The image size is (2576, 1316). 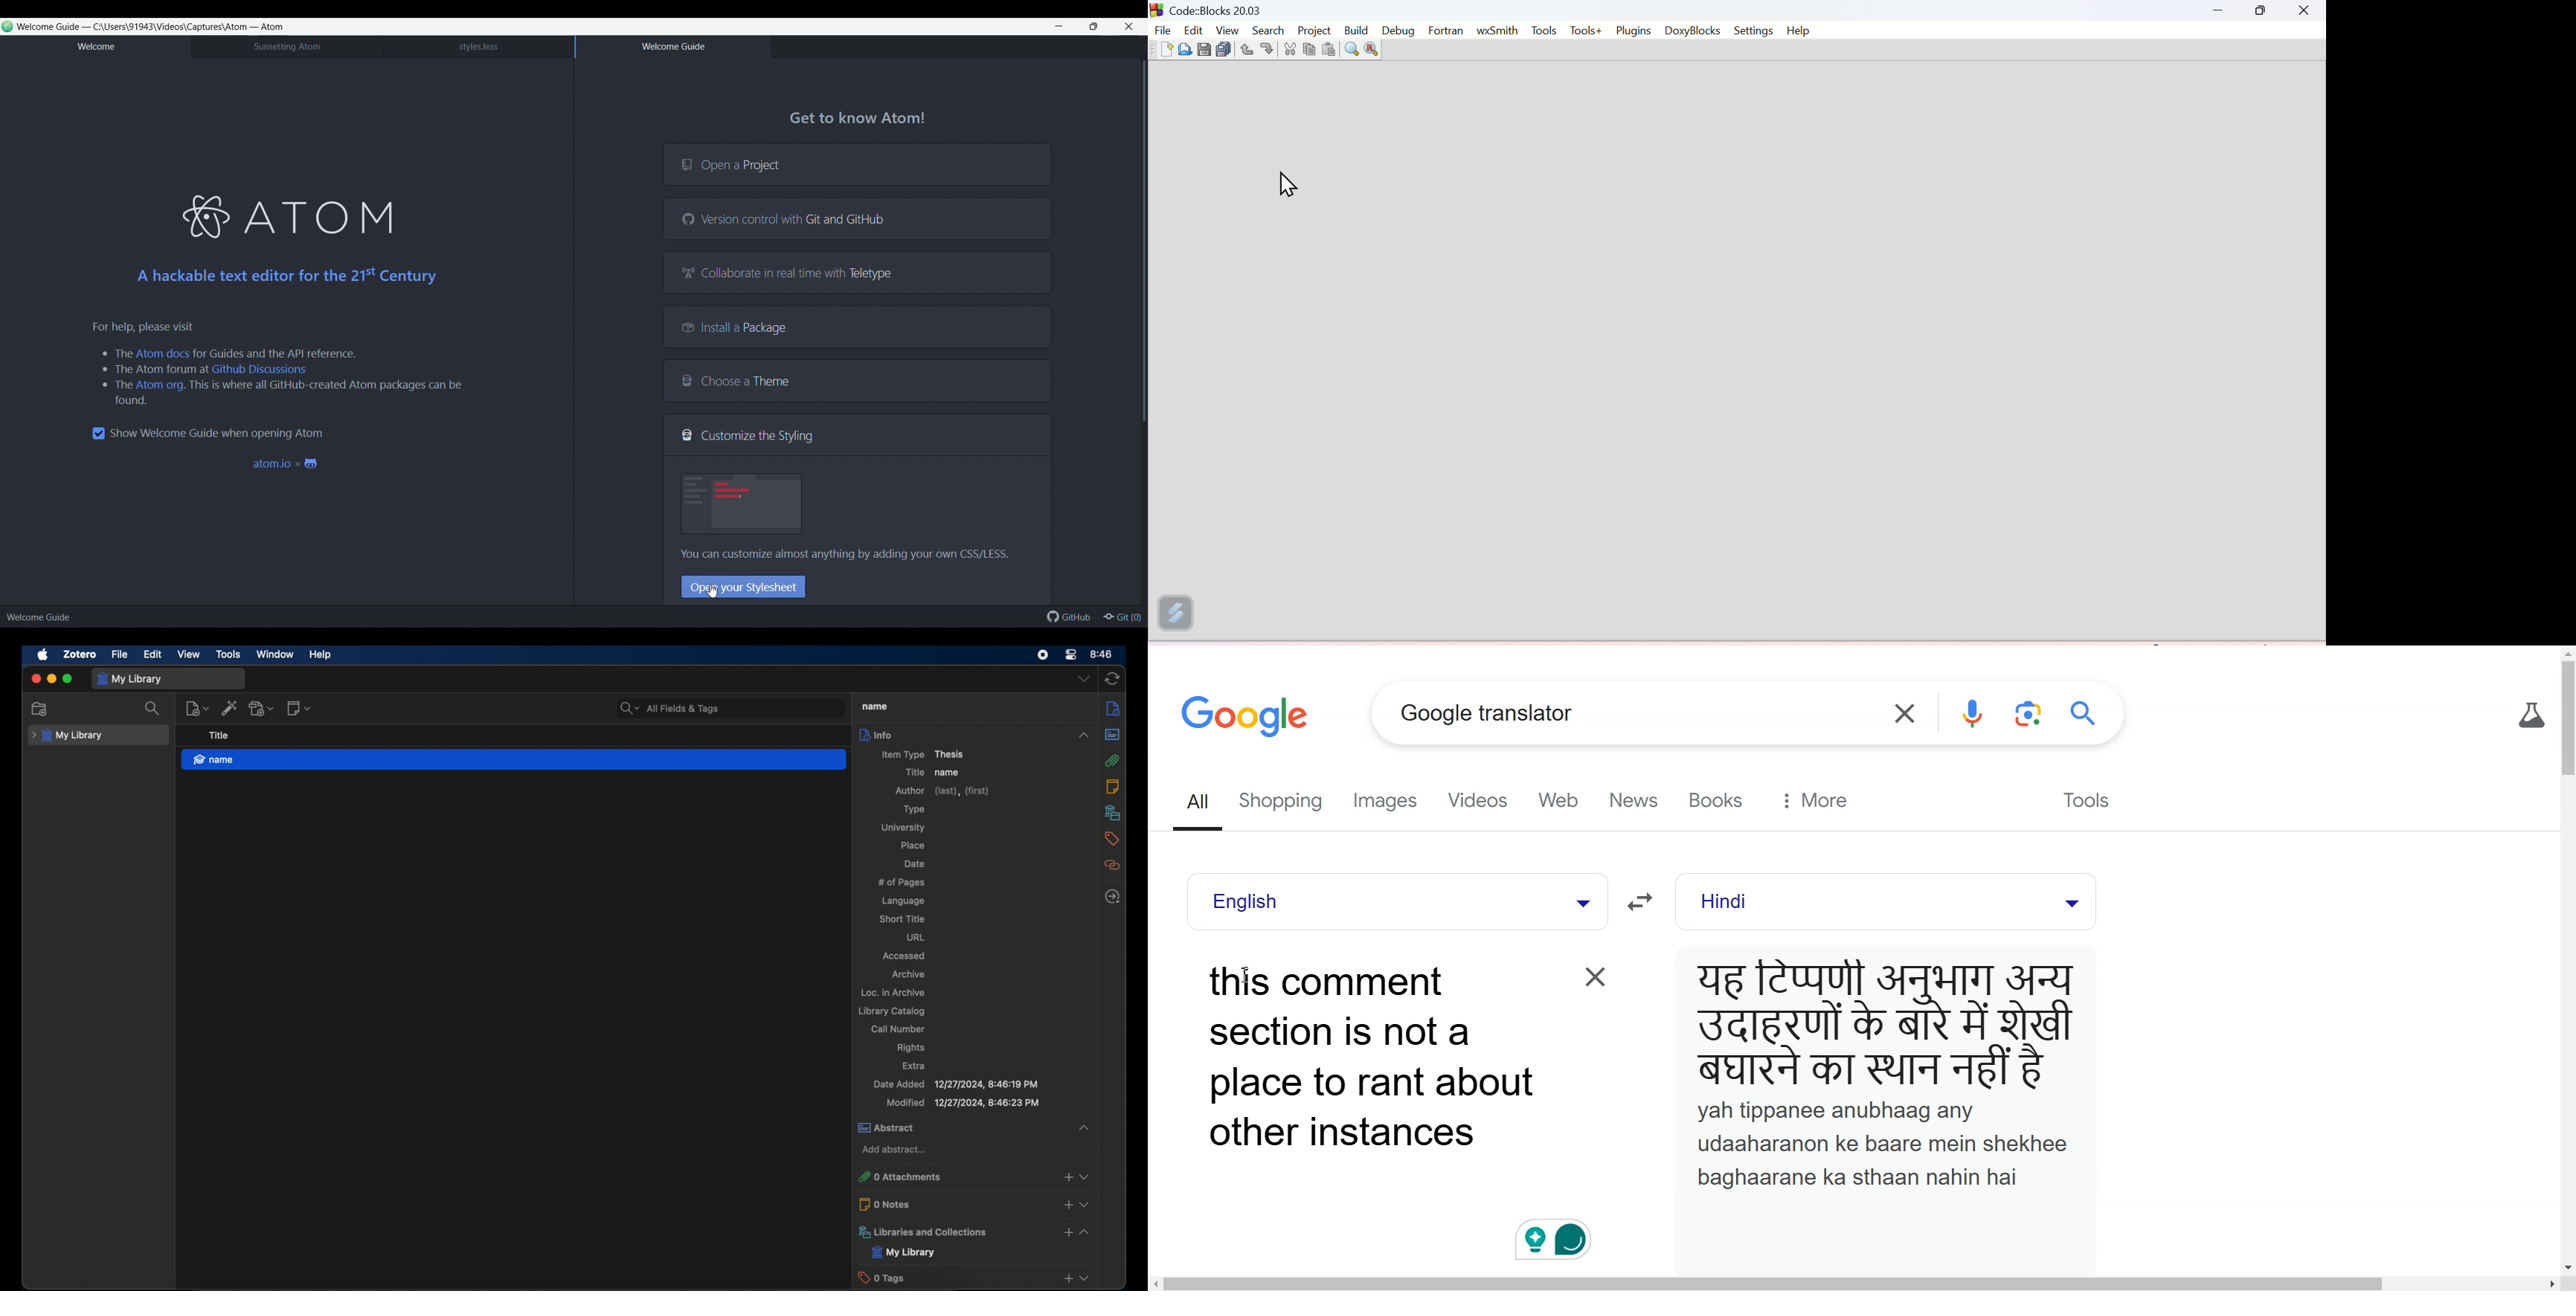 I want to click on Customize the Styling, so click(x=857, y=435).